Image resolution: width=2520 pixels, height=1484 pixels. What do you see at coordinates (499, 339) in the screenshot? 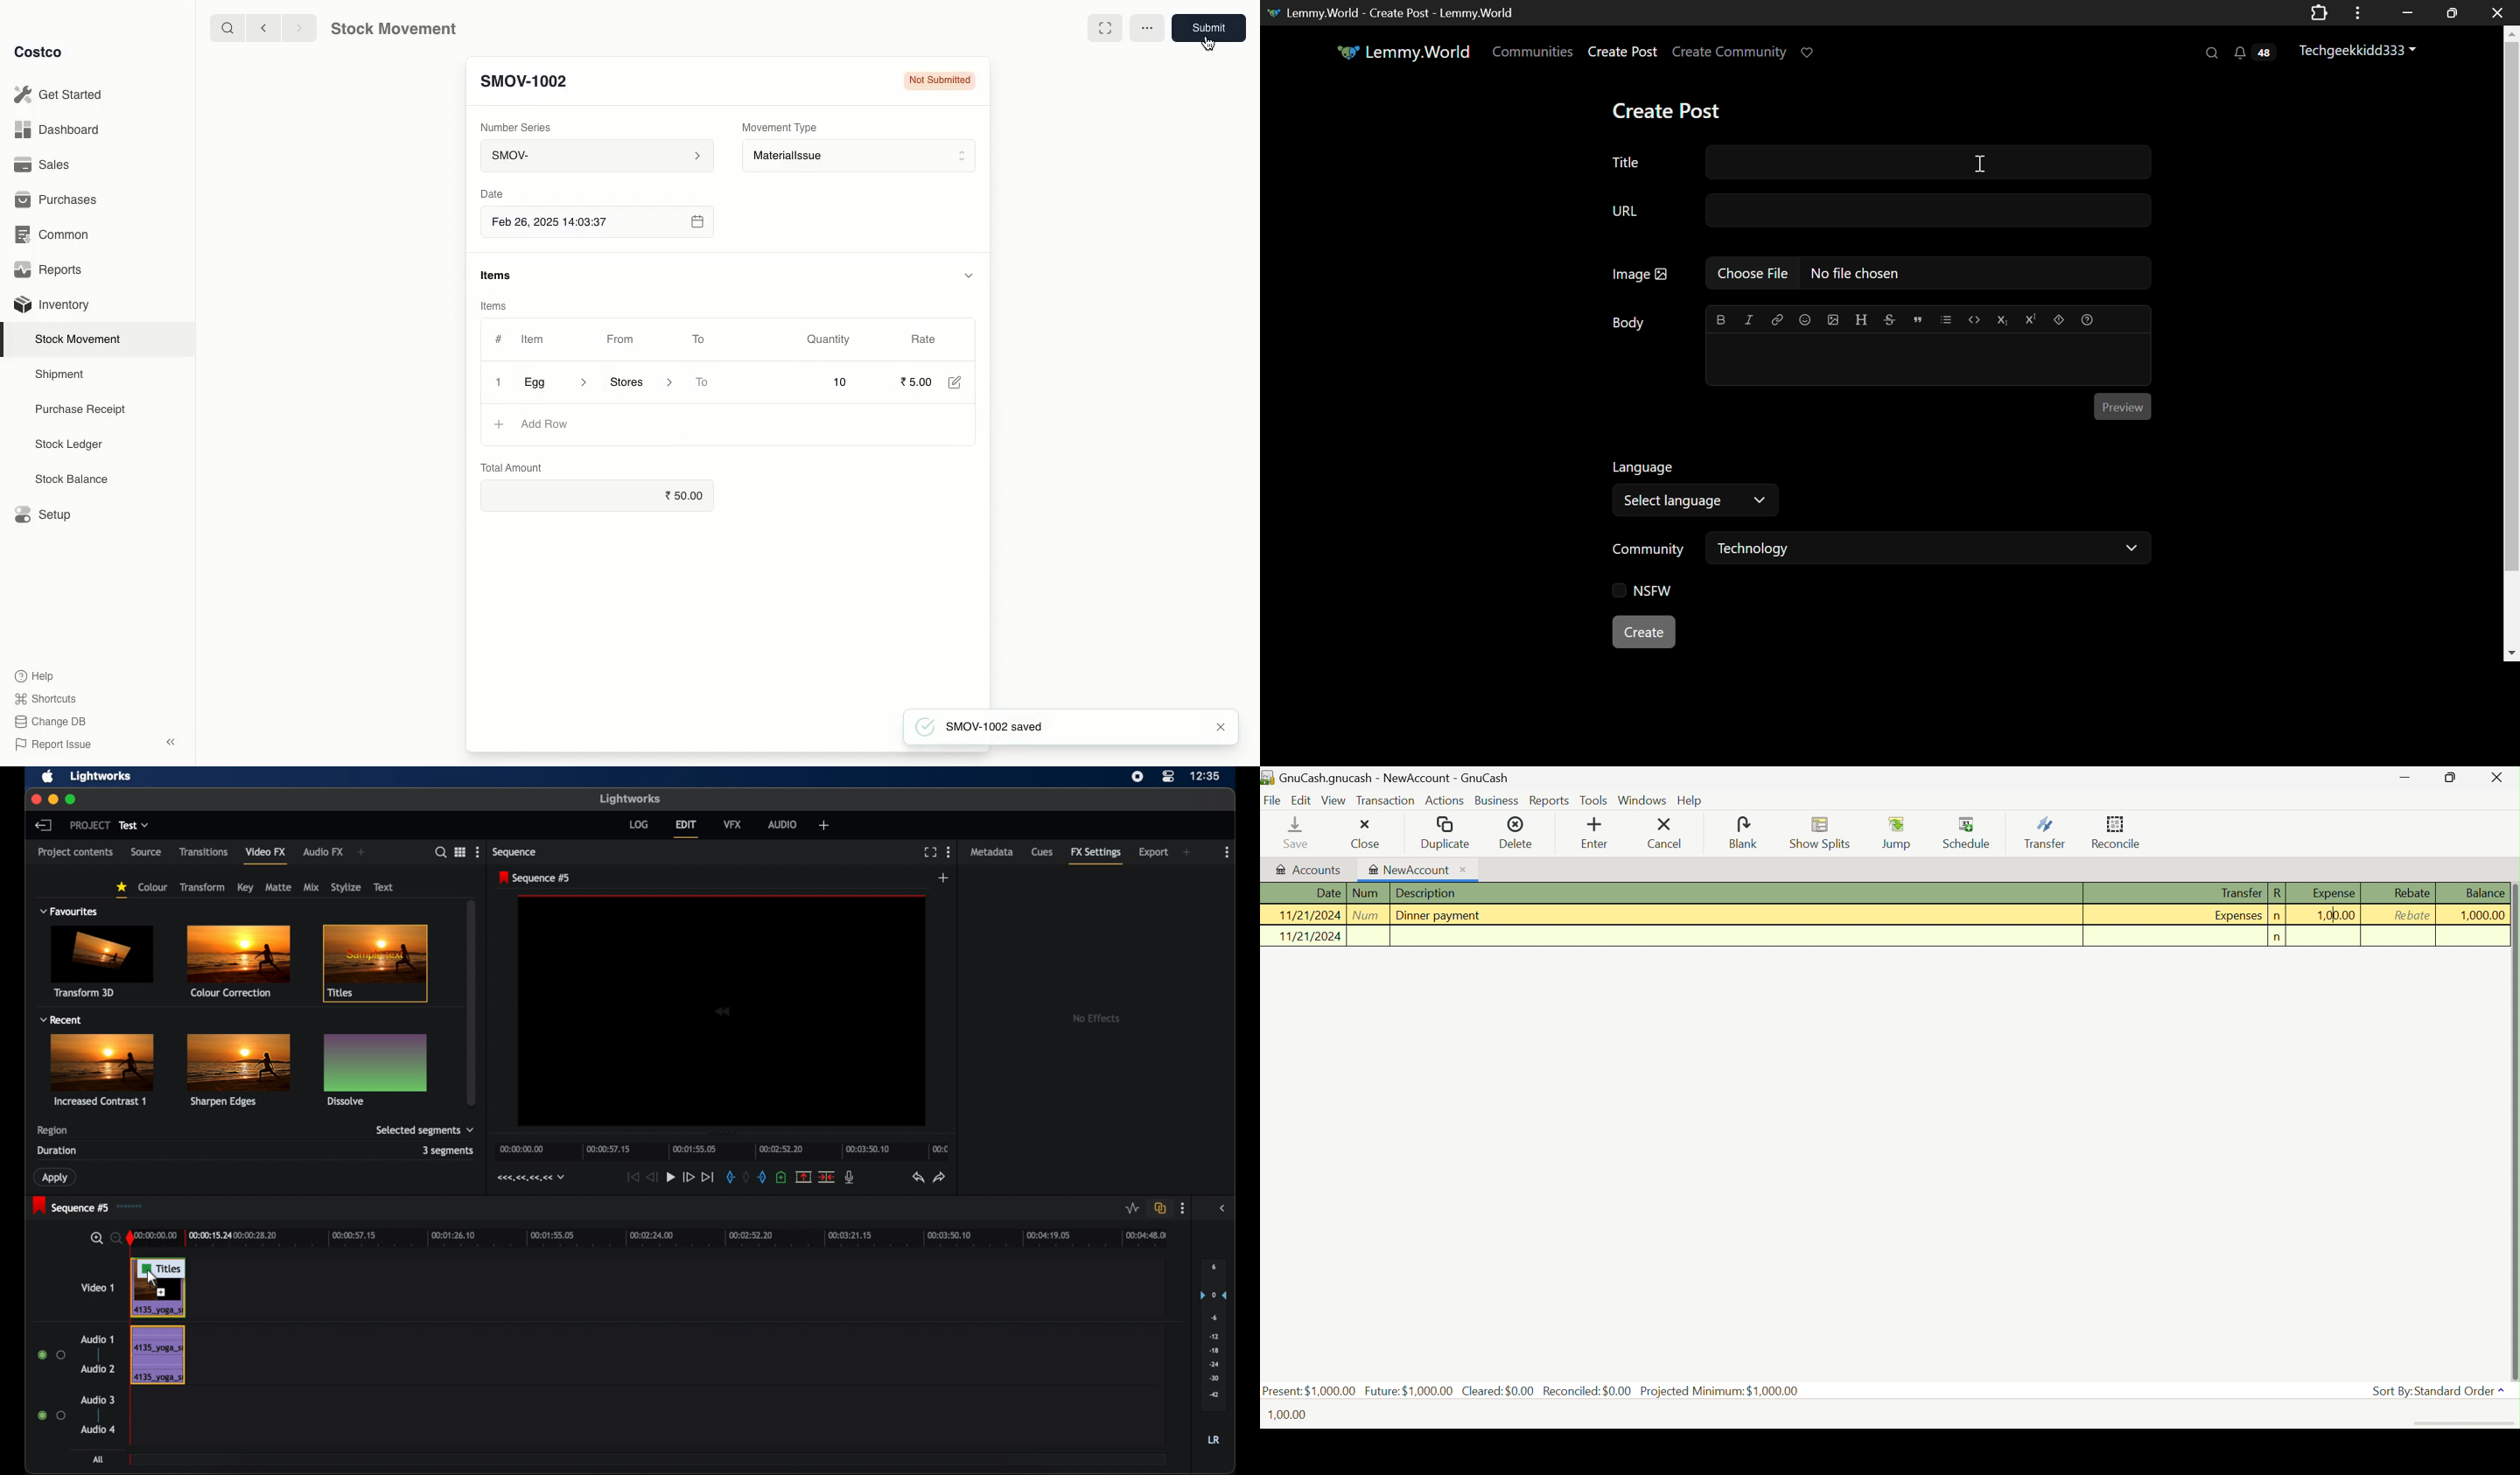
I see `#` at bounding box center [499, 339].